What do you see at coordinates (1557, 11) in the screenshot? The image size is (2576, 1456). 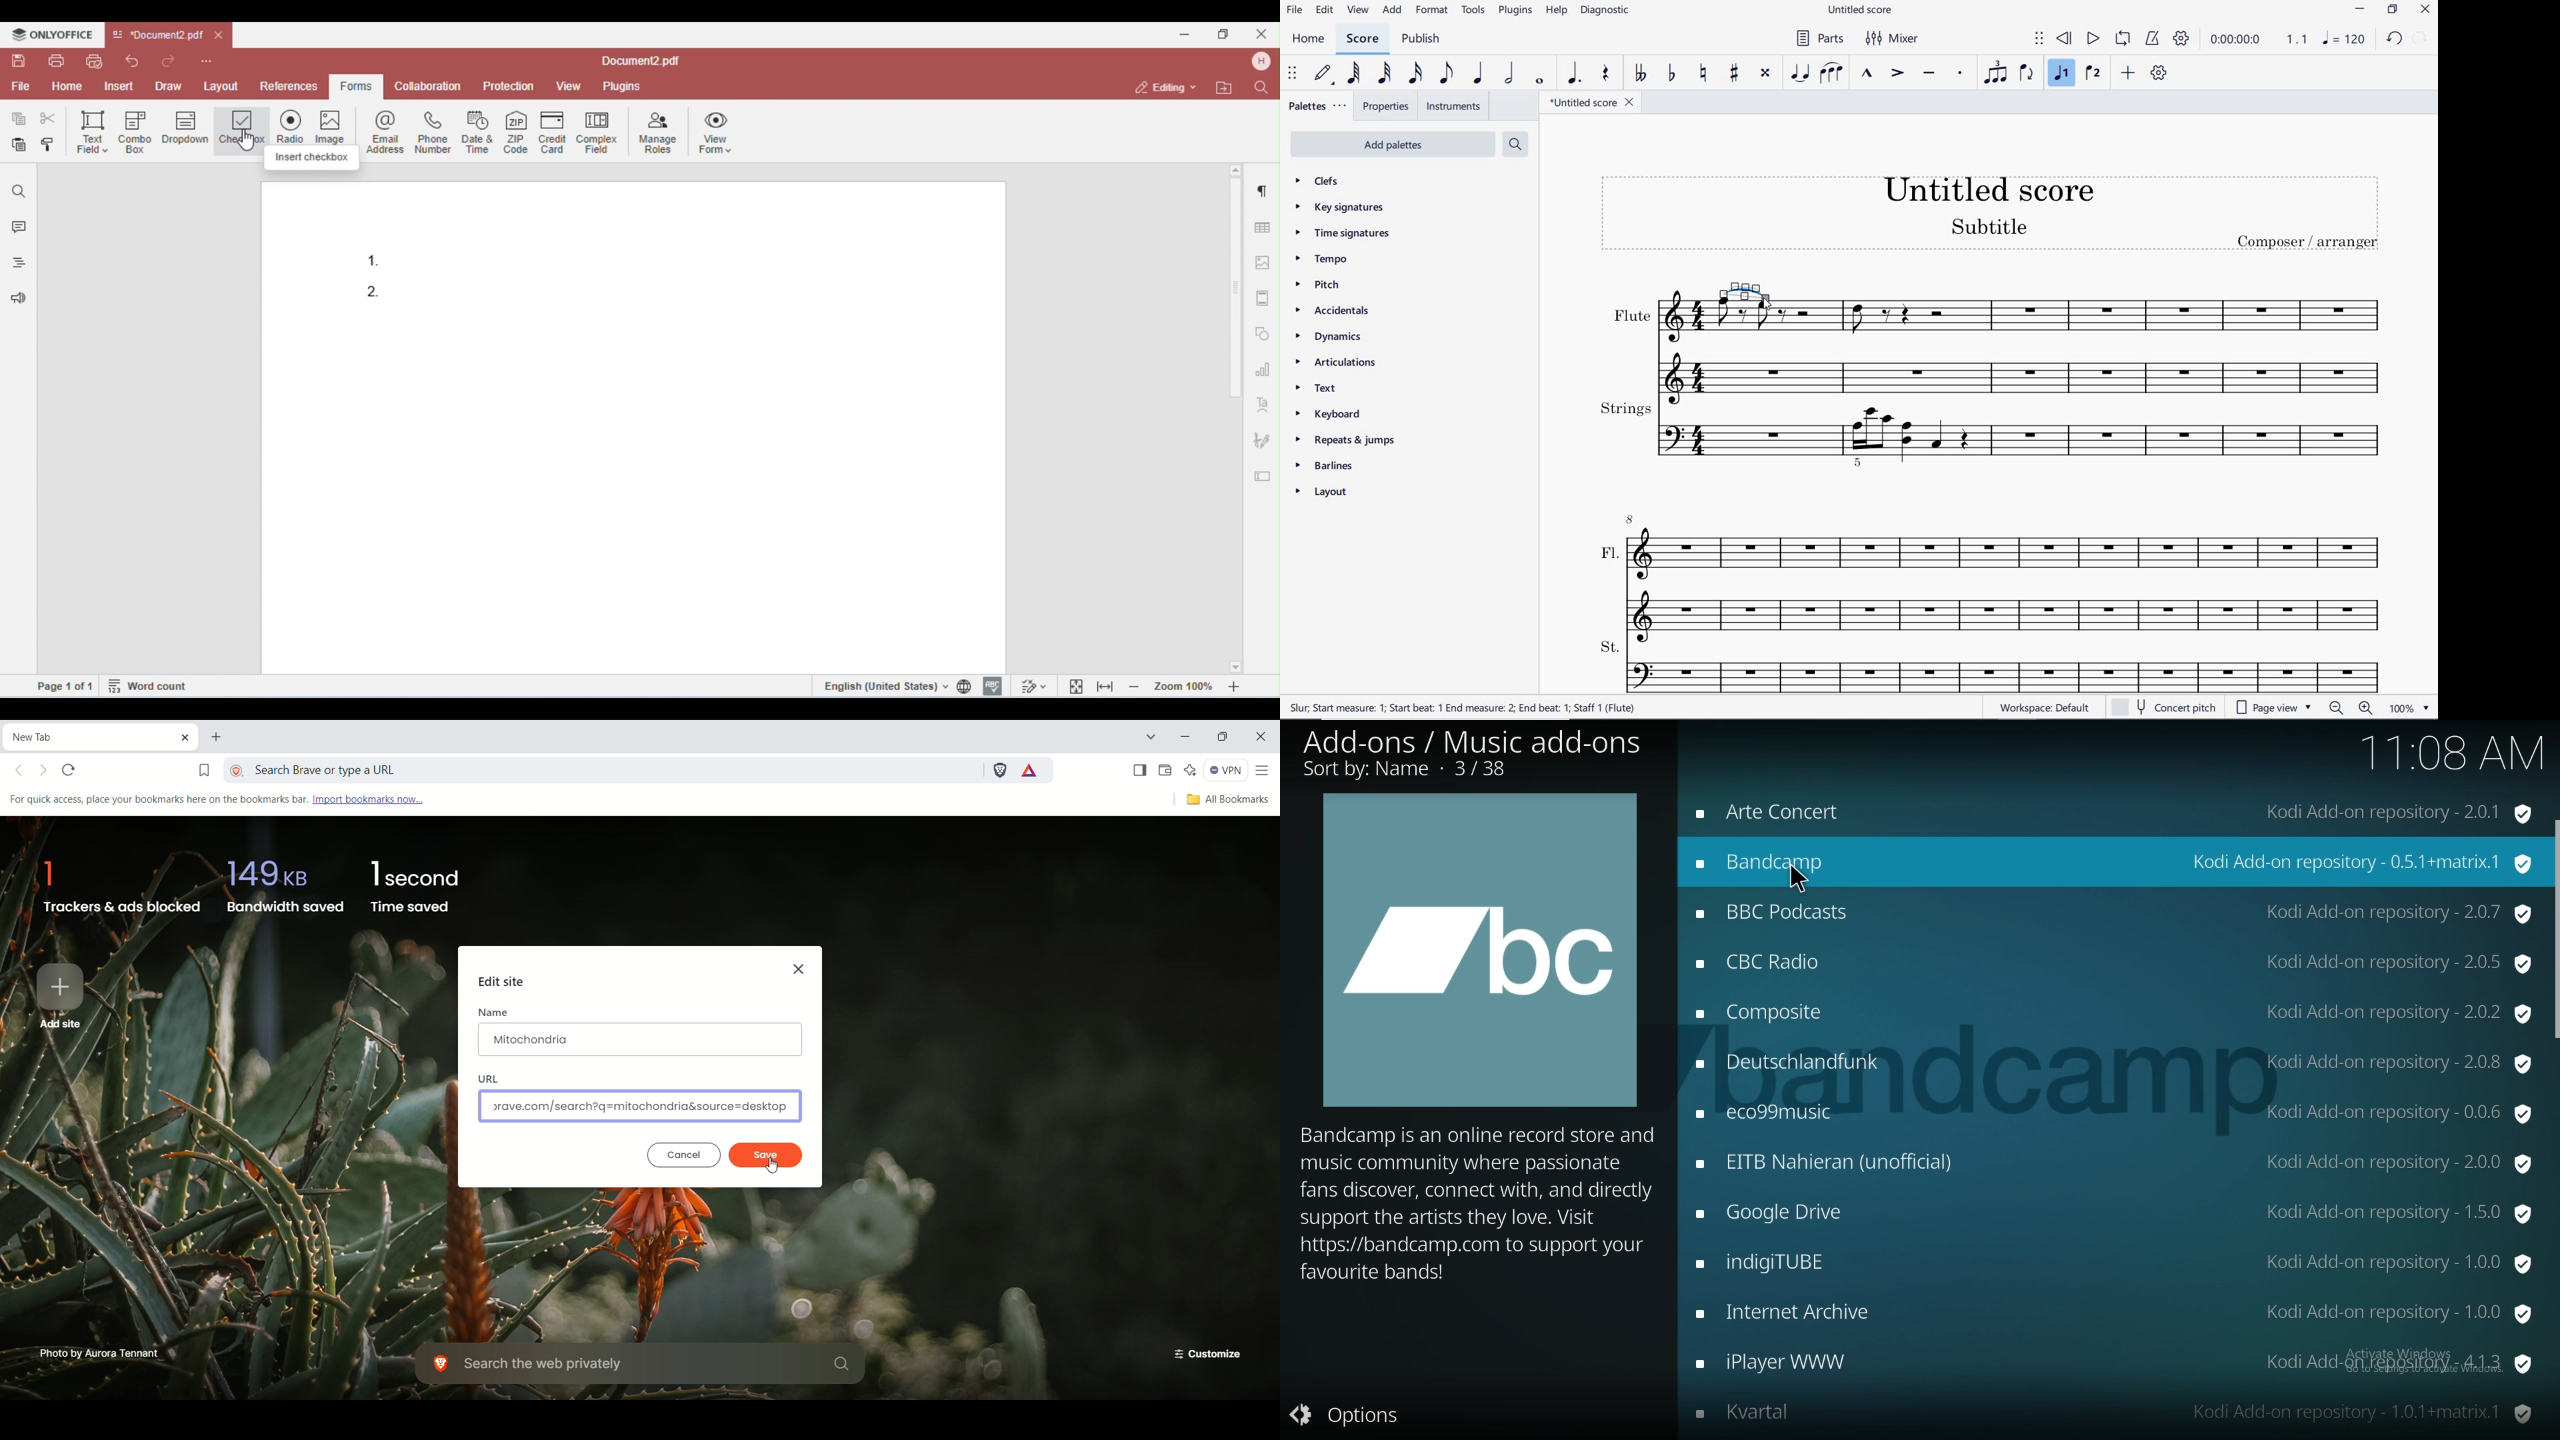 I see `help` at bounding box center [1557, 11].